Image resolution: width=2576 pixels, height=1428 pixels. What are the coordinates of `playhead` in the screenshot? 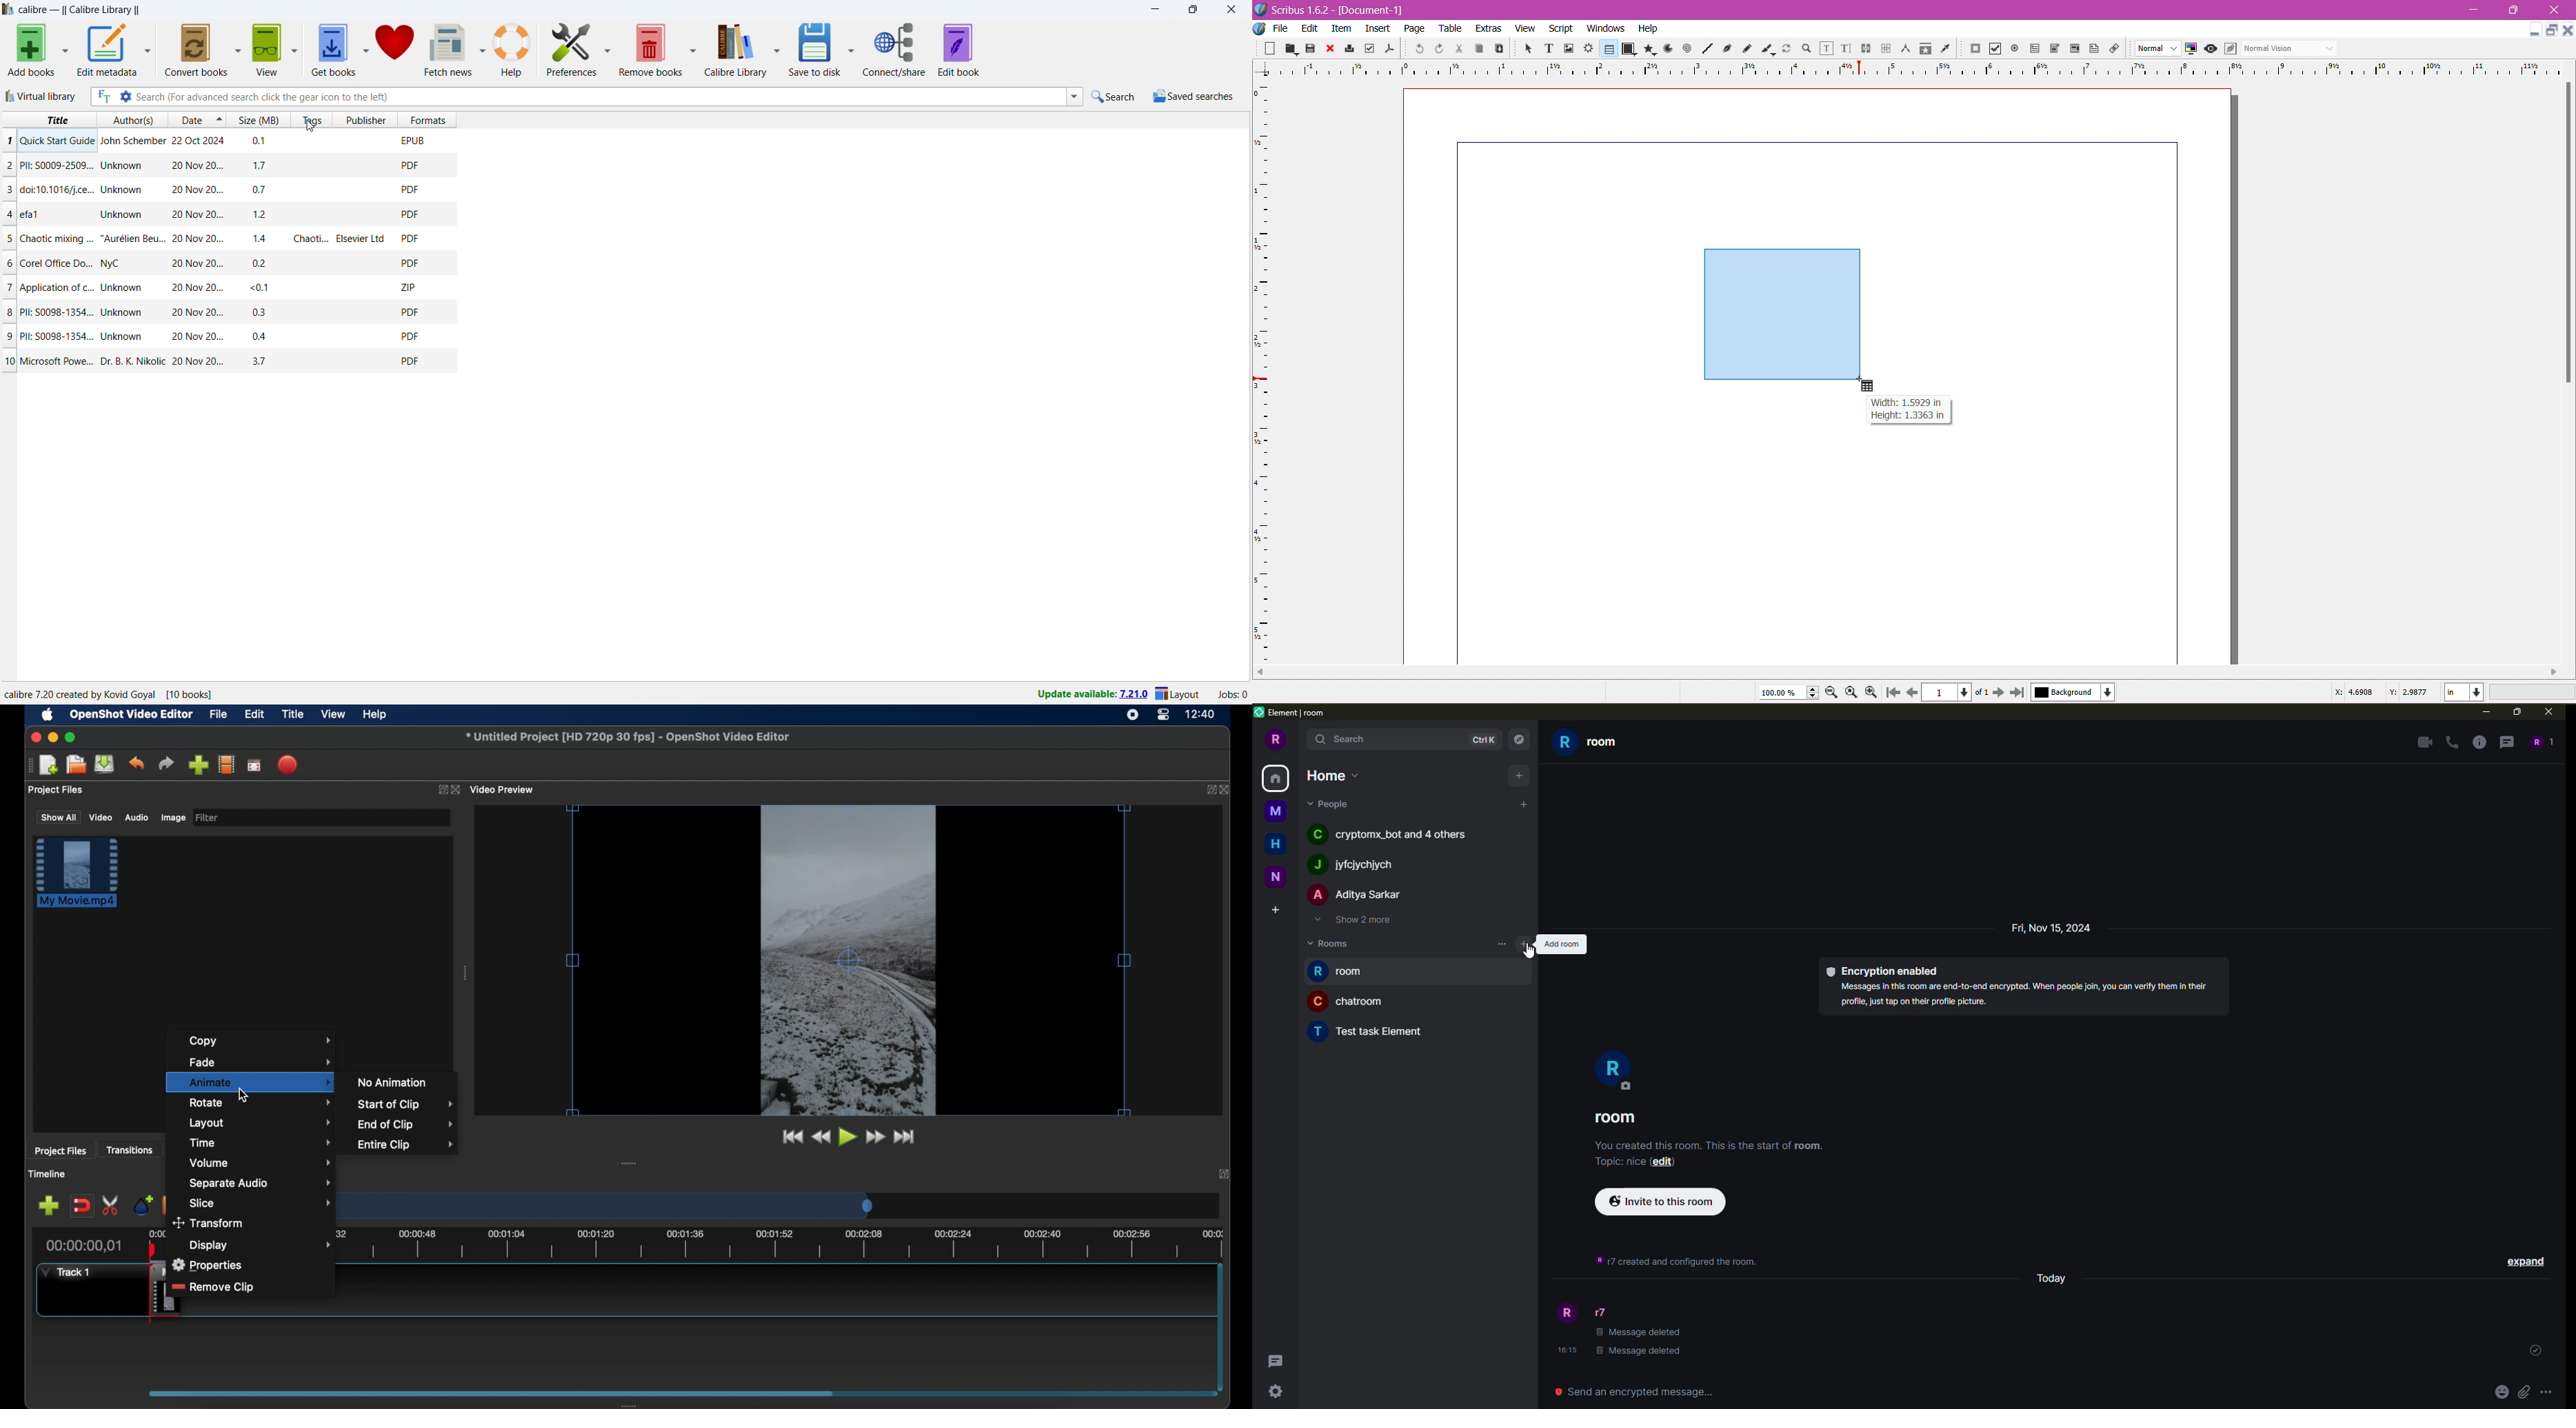 It's located at (151, 1247).